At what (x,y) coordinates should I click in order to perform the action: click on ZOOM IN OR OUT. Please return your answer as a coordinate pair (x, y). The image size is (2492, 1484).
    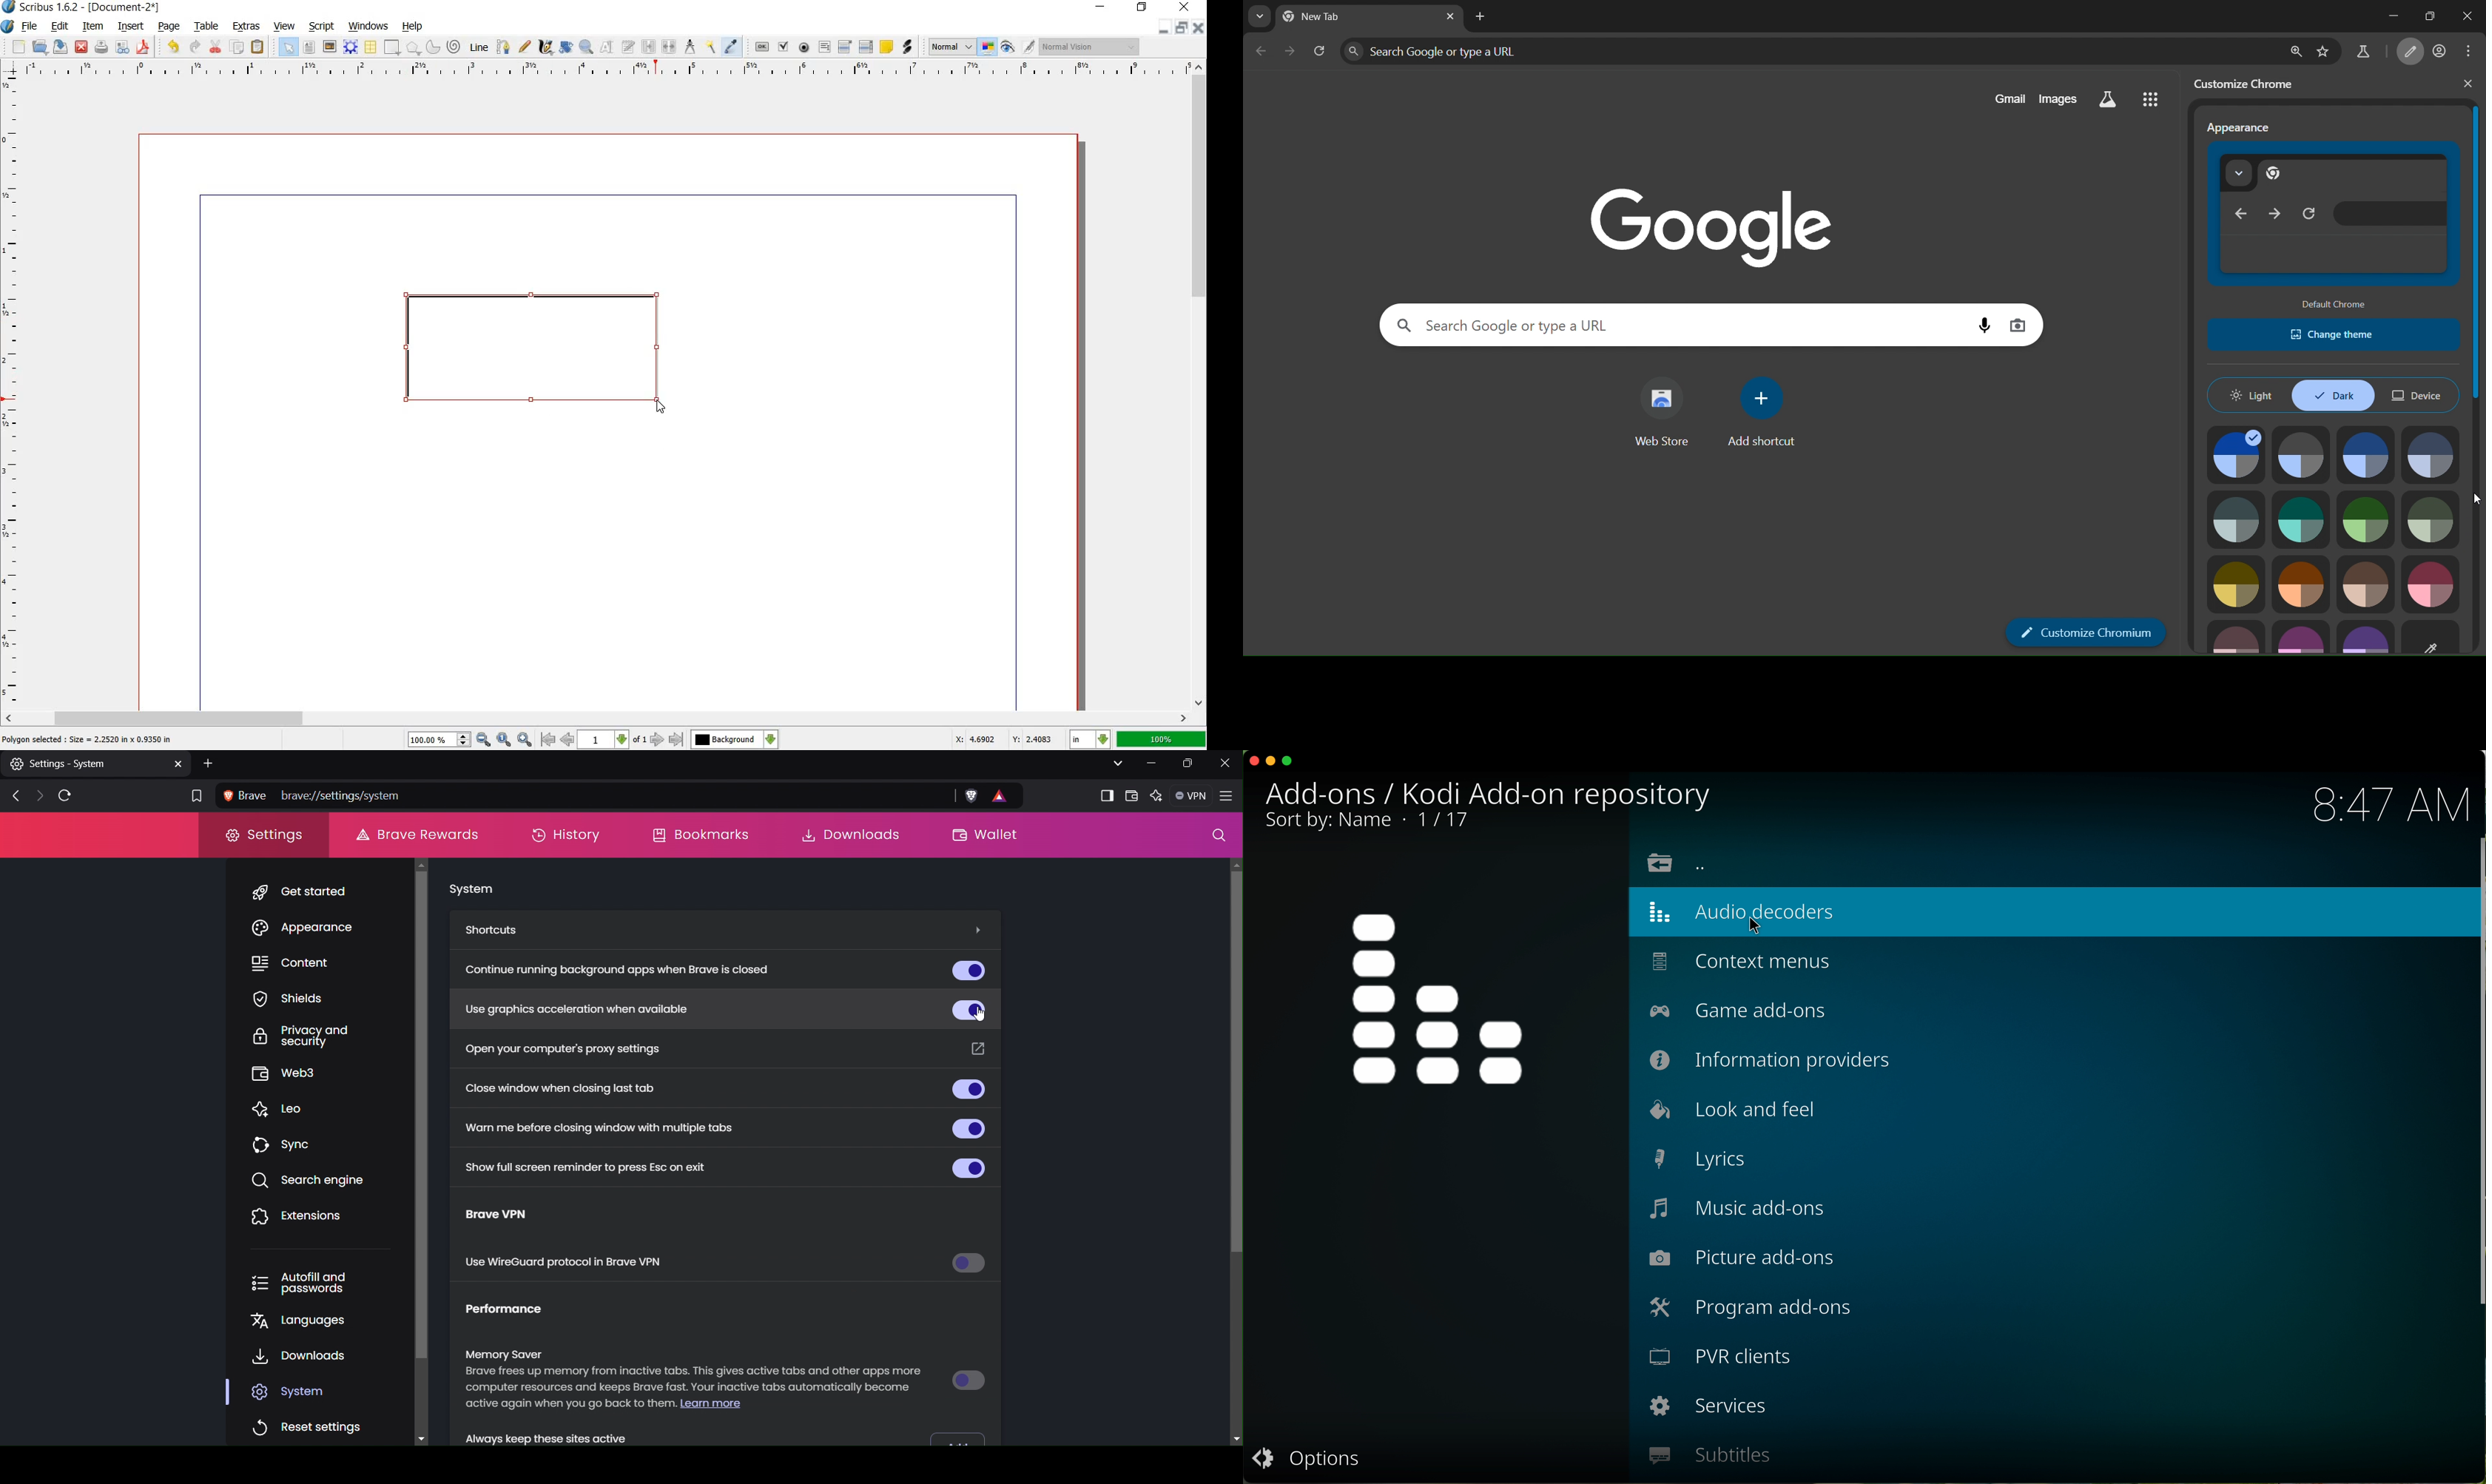
    Looking at the image, I should click on (588, 45).